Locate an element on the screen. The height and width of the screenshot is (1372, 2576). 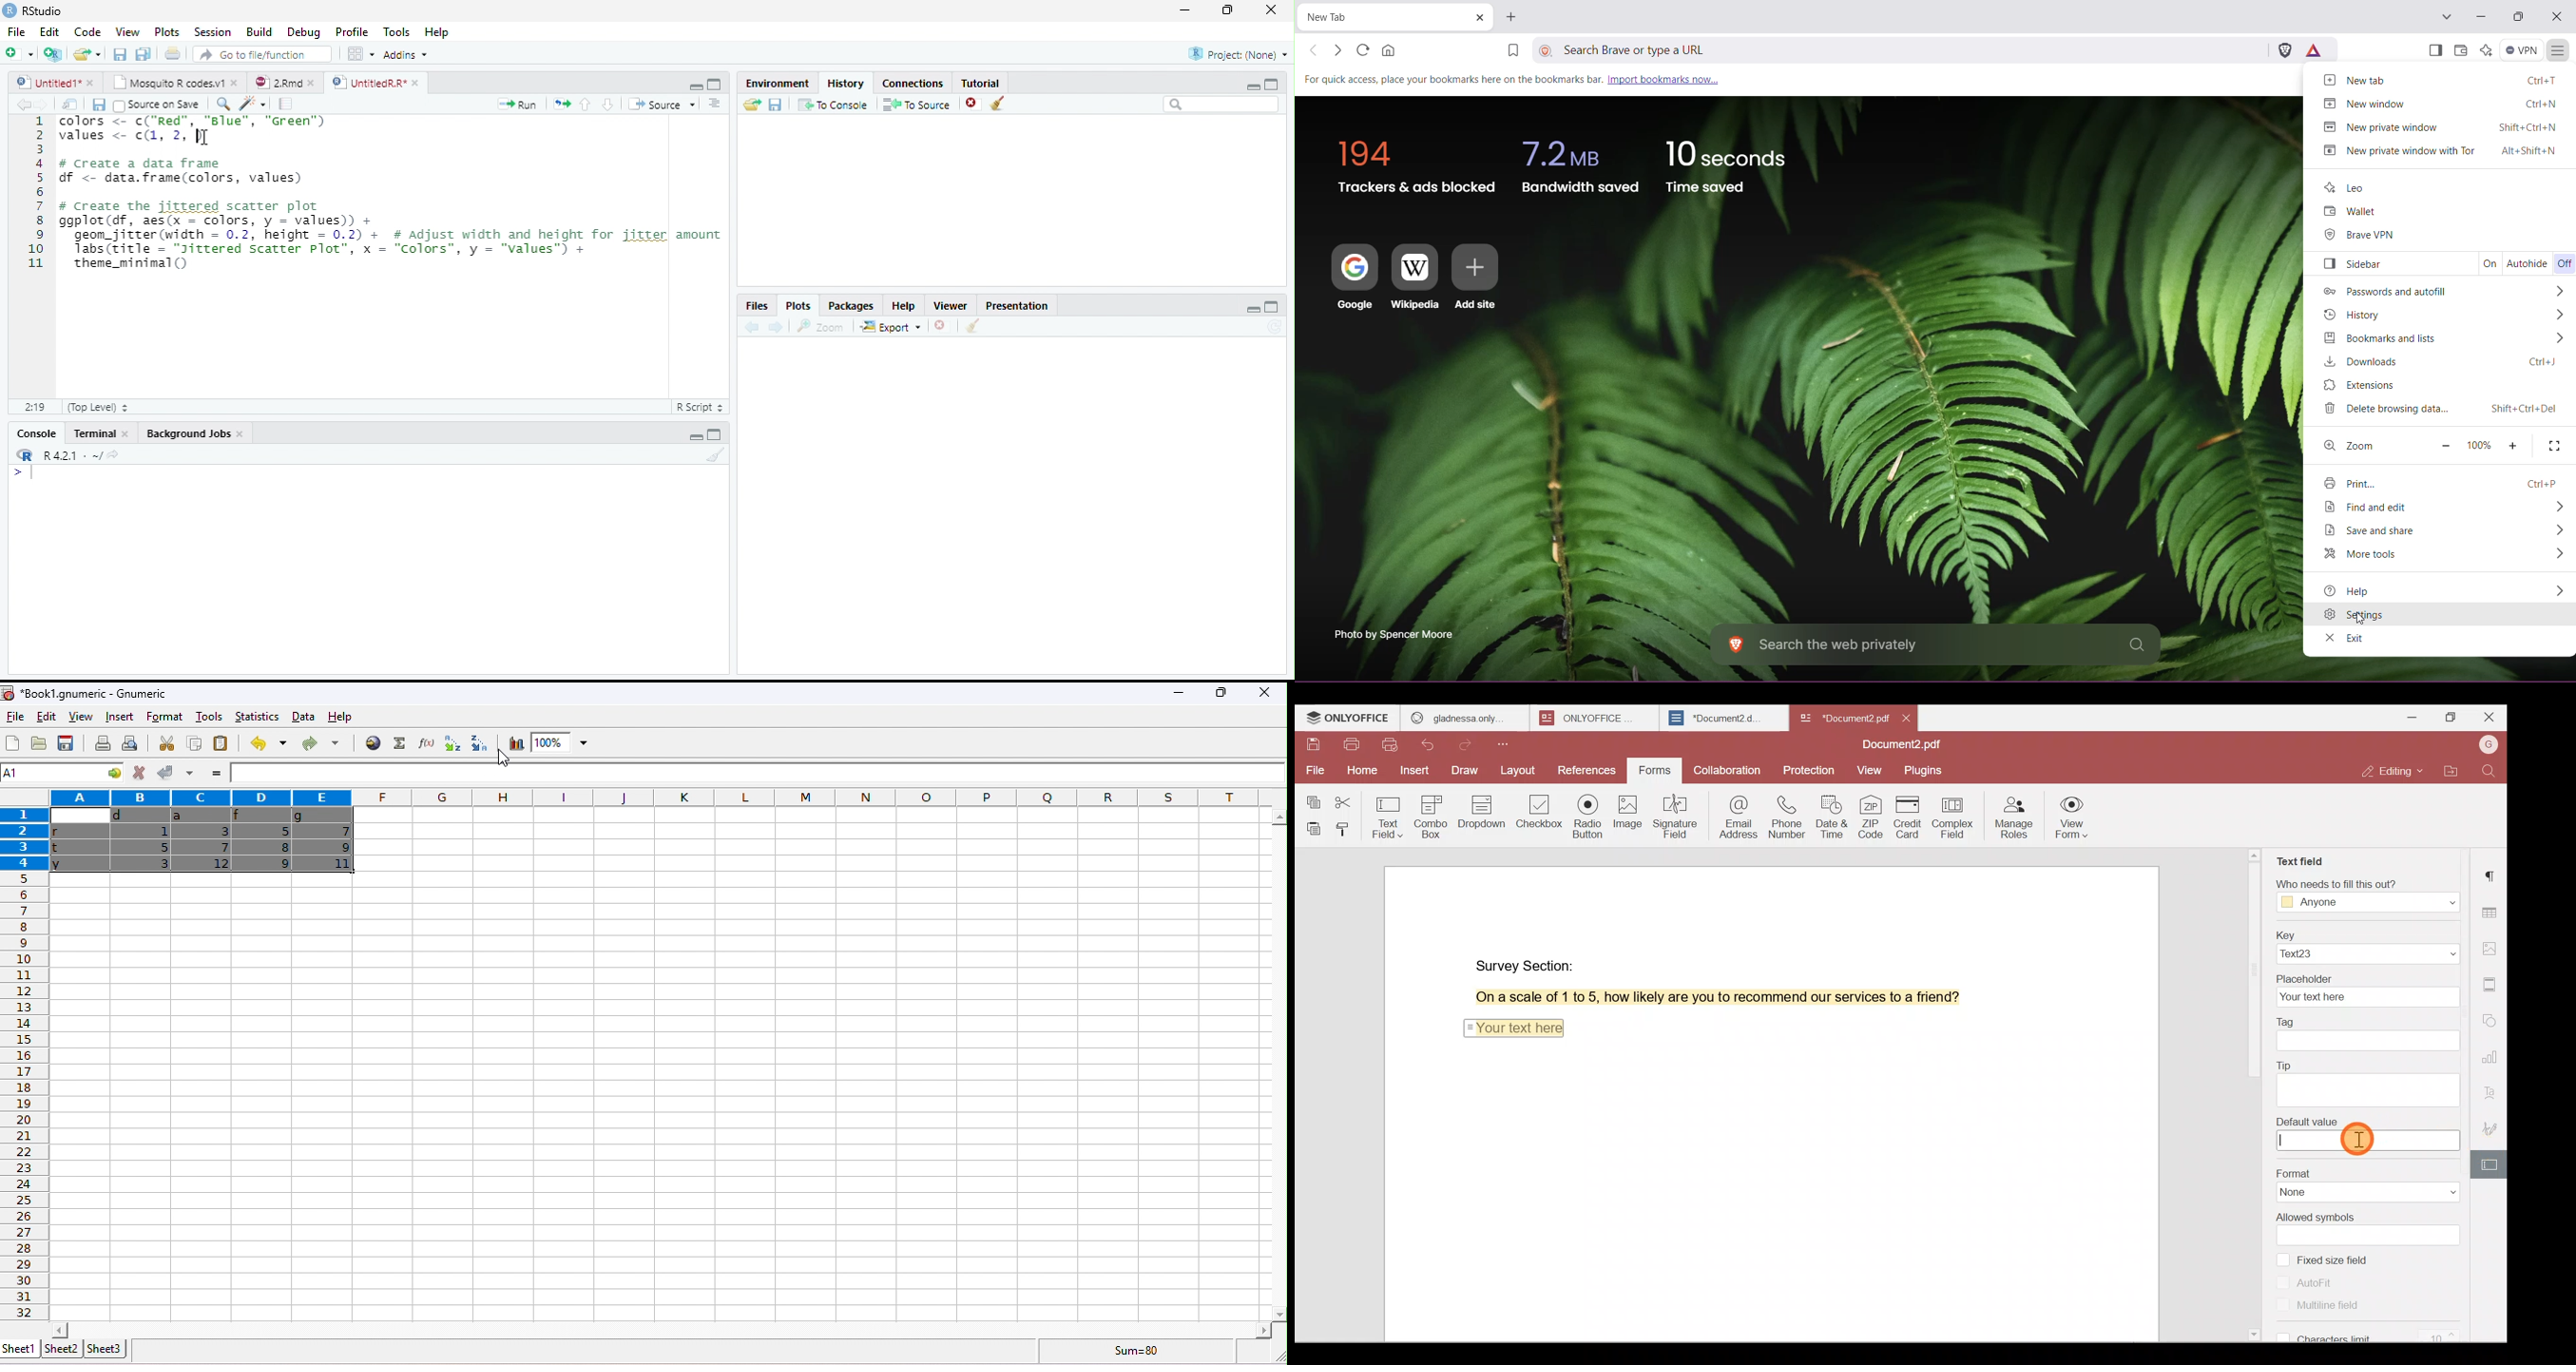
Document2.pdf is located at coordinates (1842, 717).